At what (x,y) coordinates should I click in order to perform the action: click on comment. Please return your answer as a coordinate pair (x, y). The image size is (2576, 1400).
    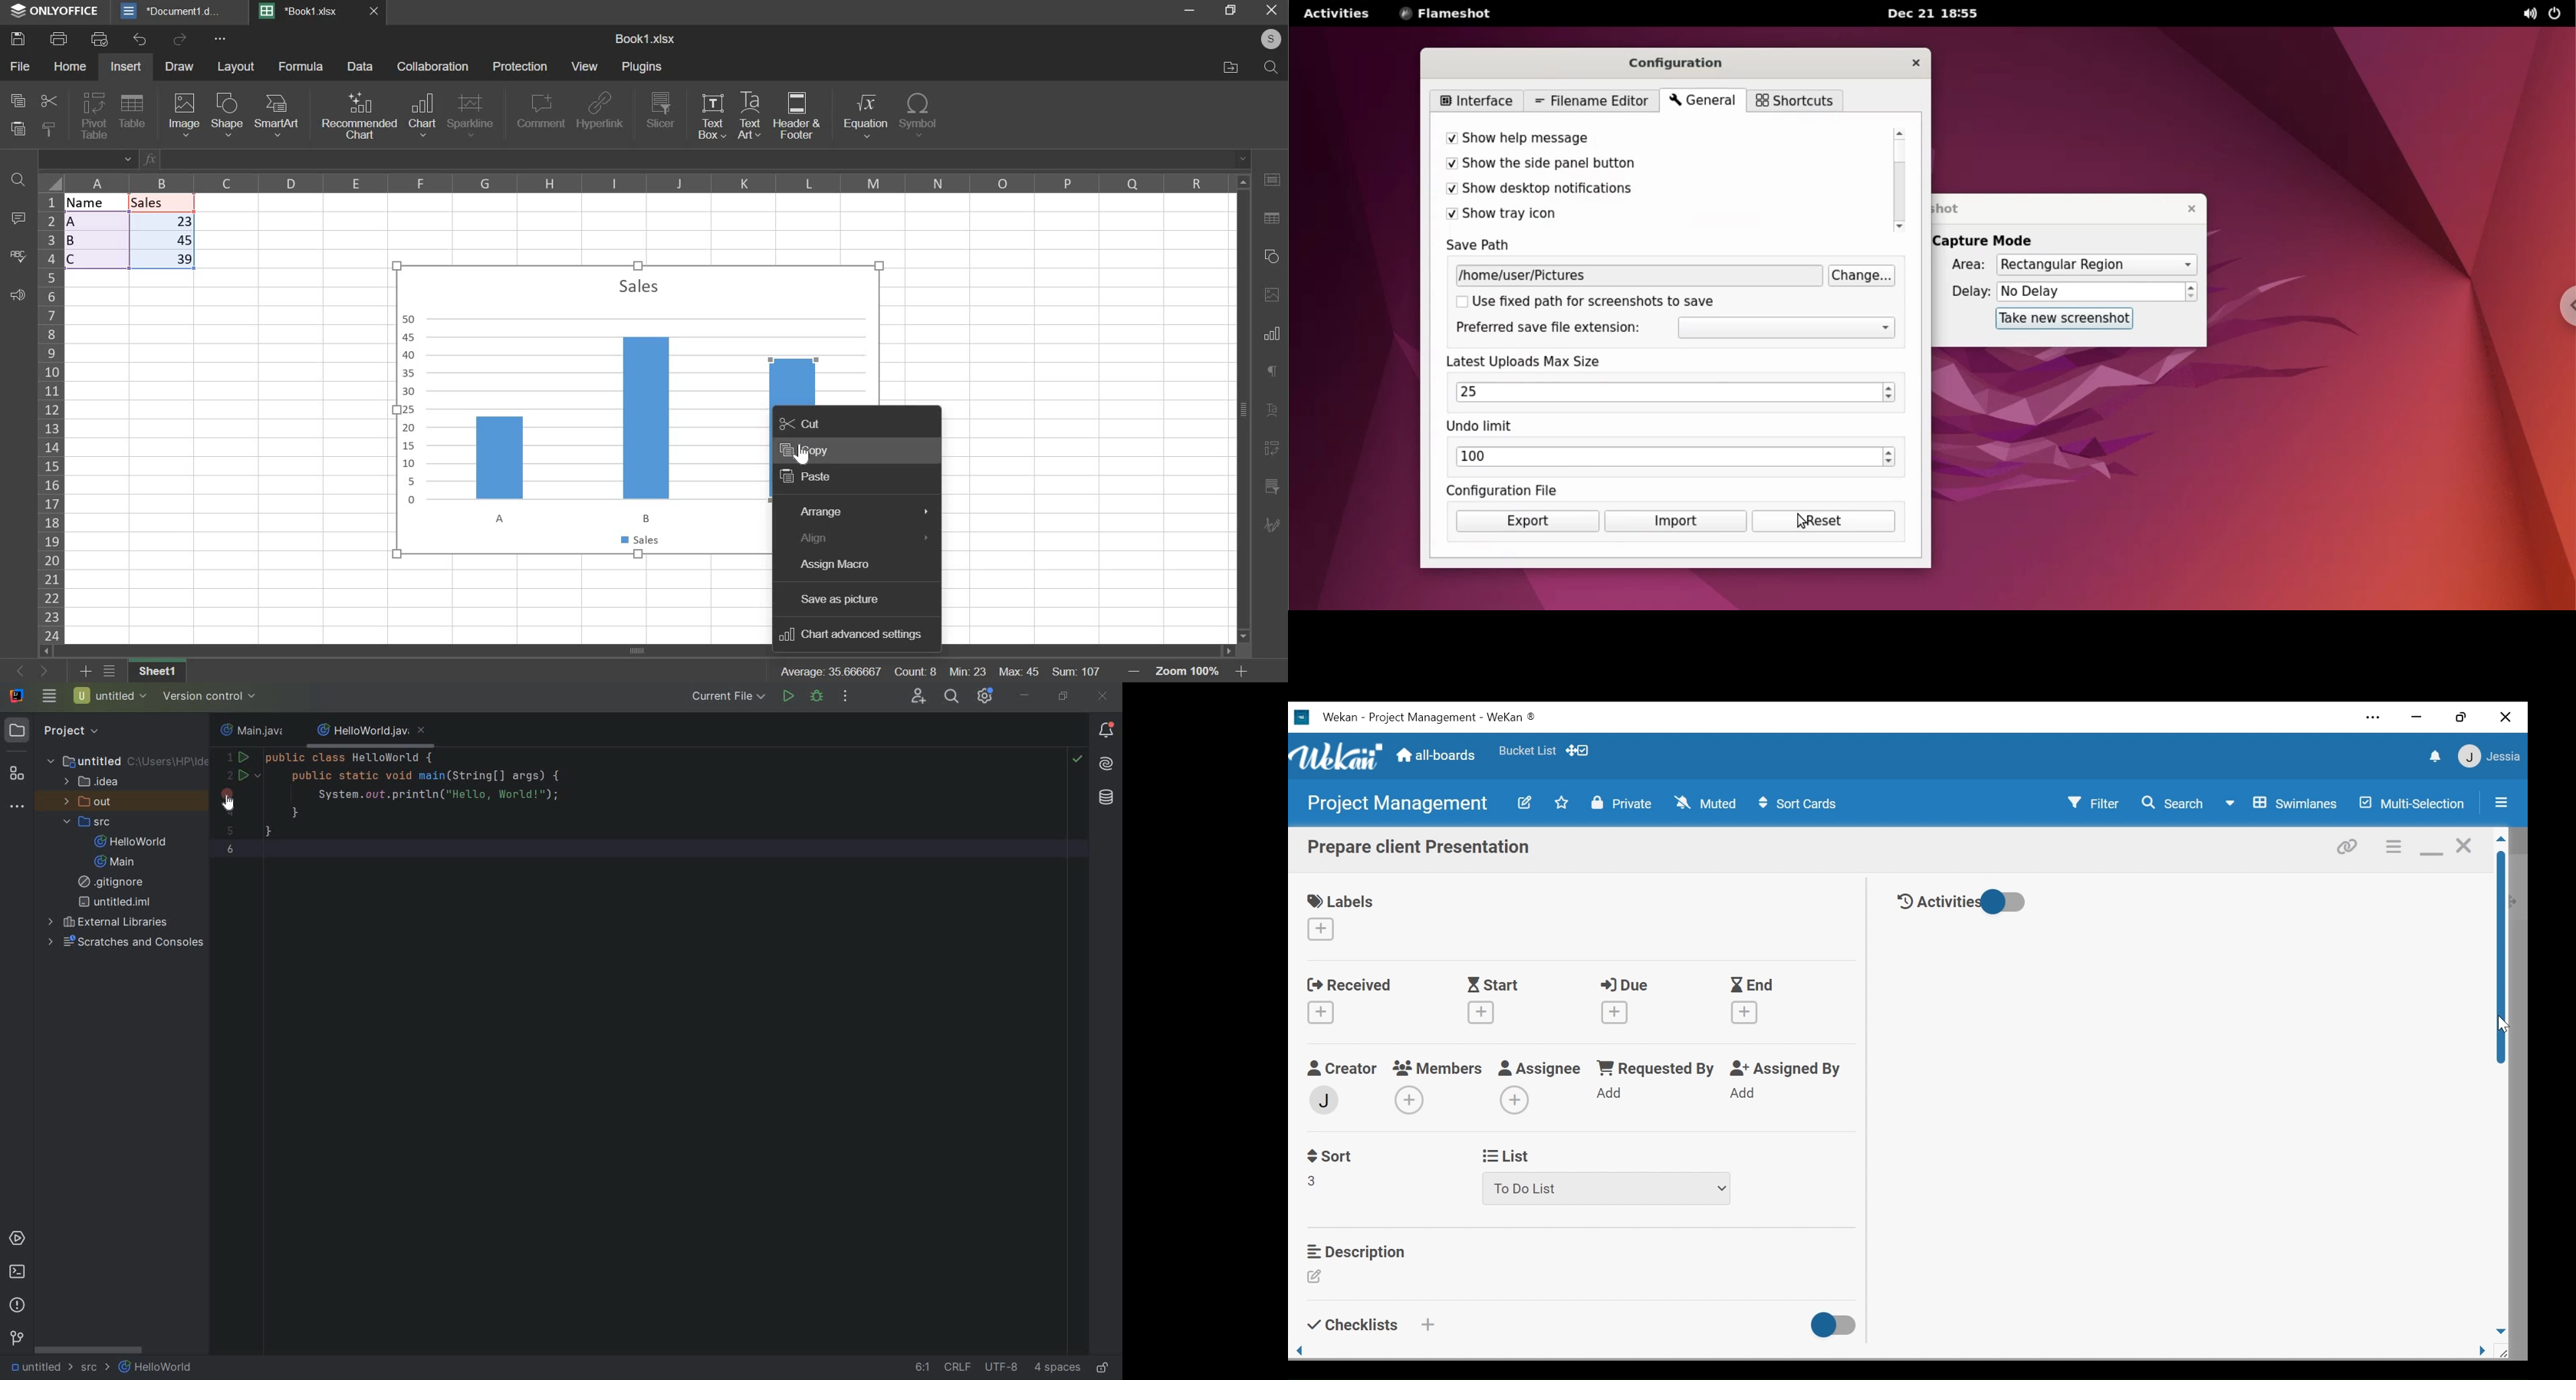
    Looking at the image, I should click on (20, 221).